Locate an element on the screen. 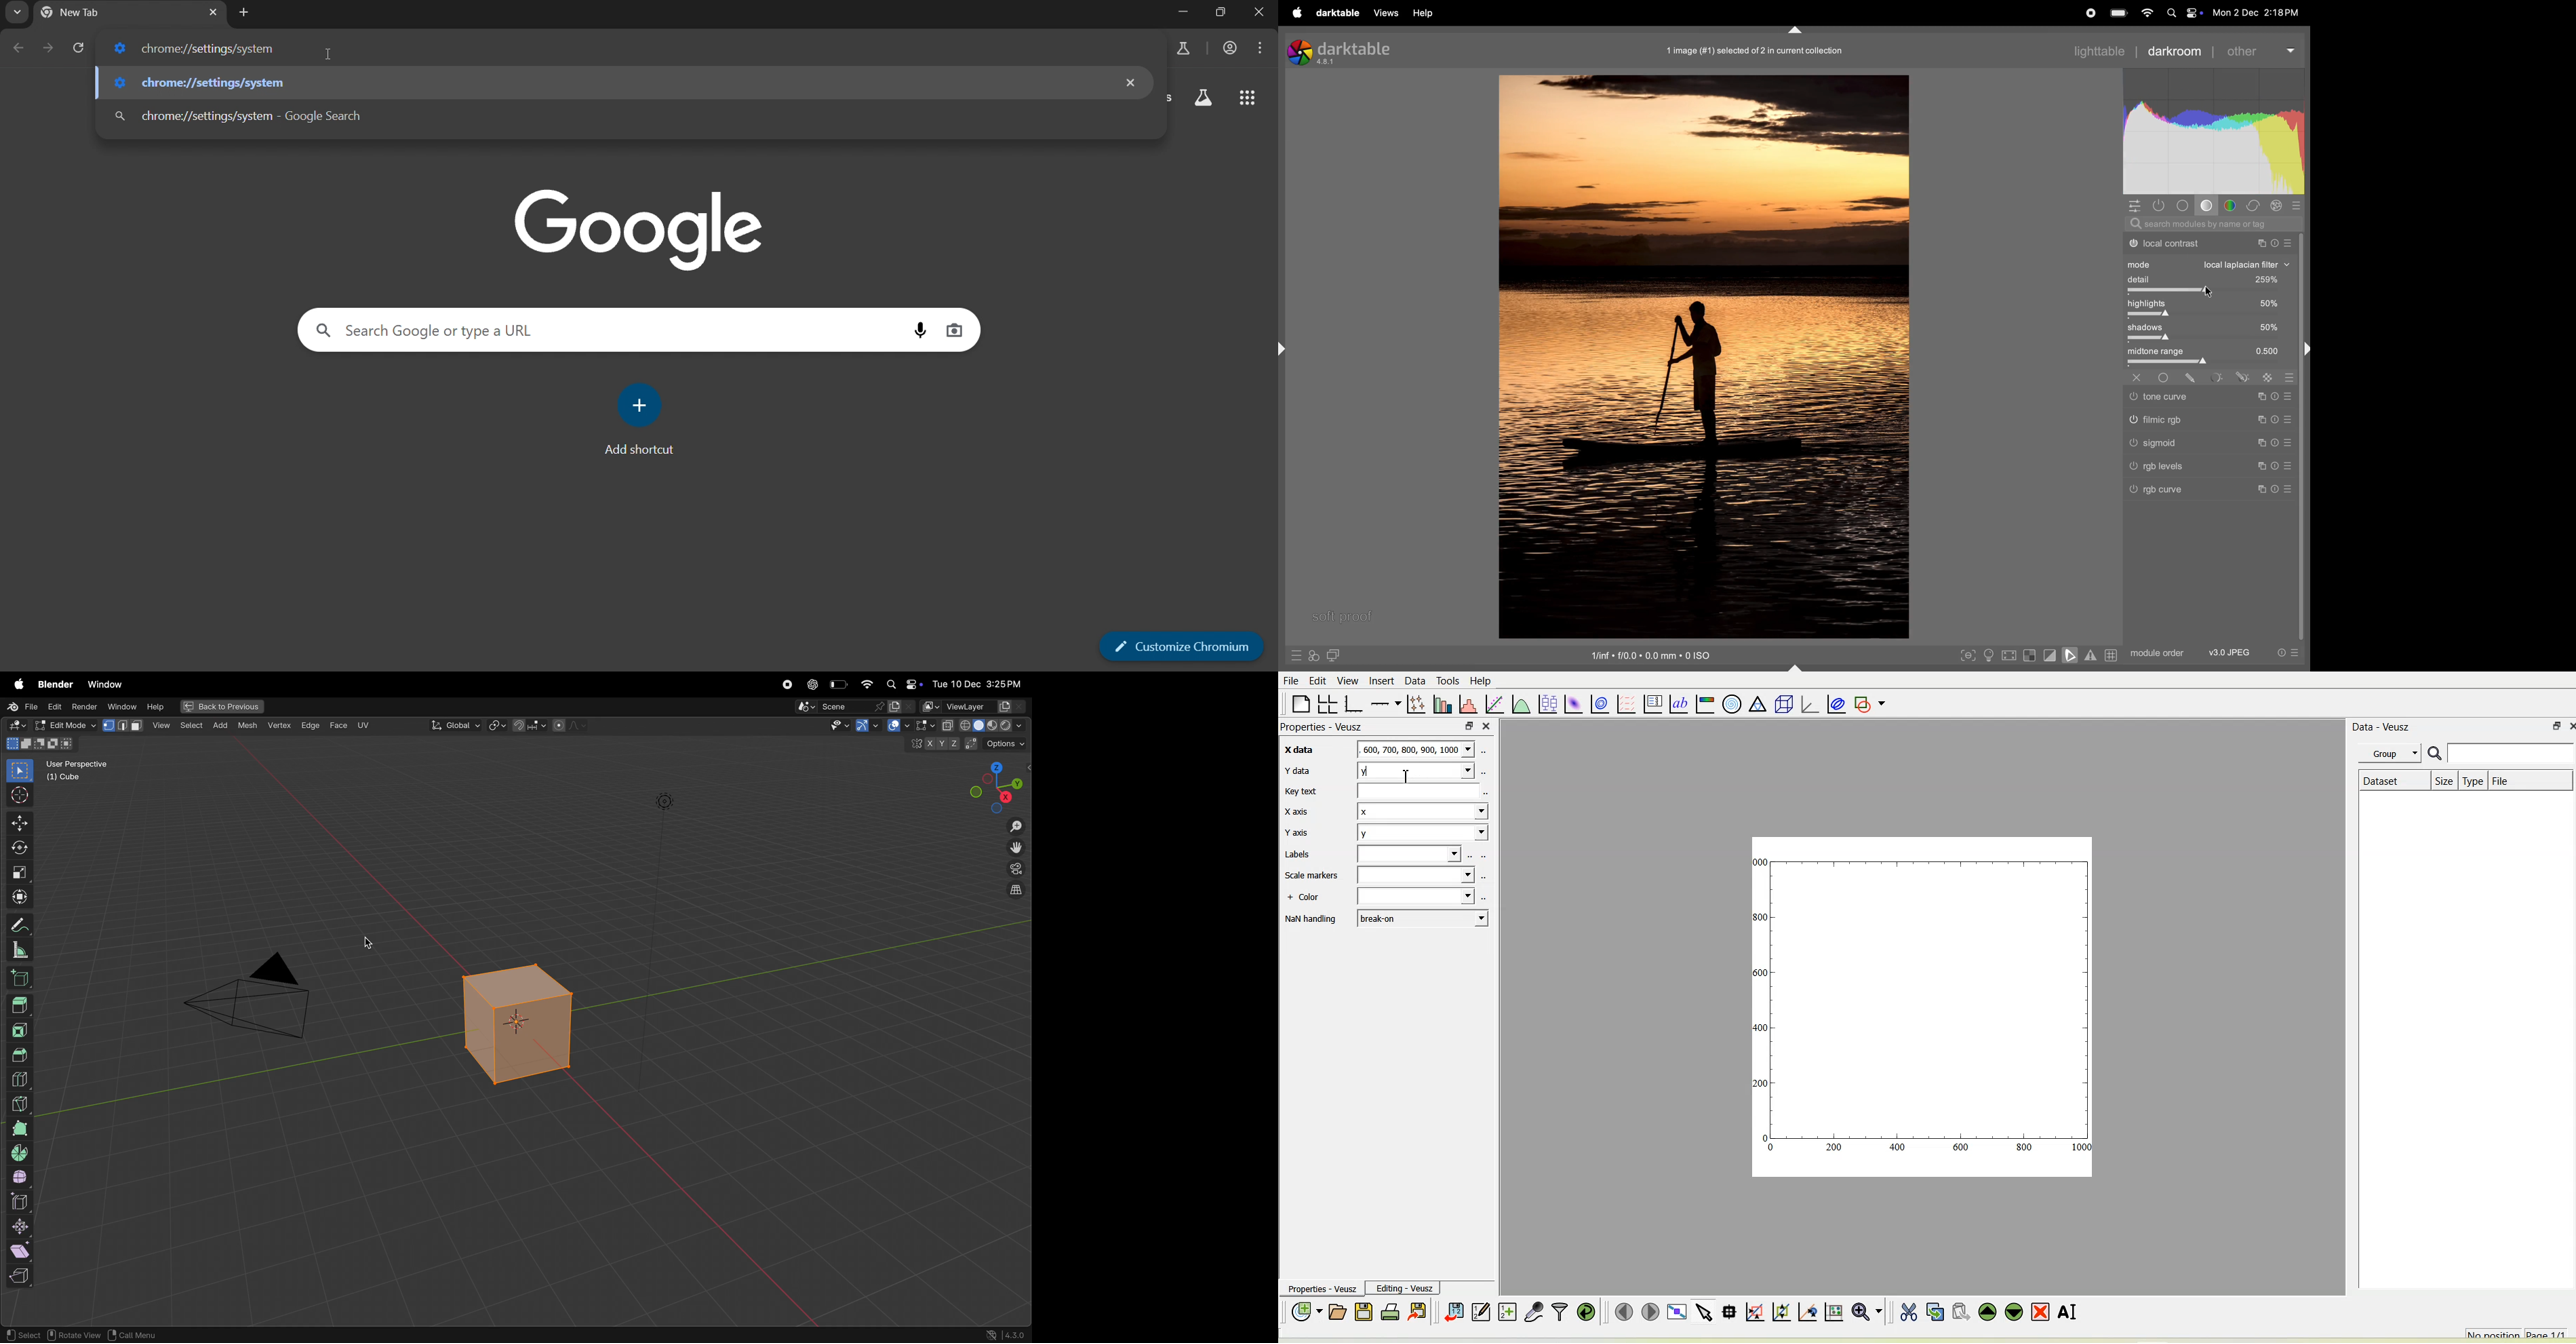 This screenshot has width=2576, height=1344. smooth edge is located at coordinates (21, 1179).